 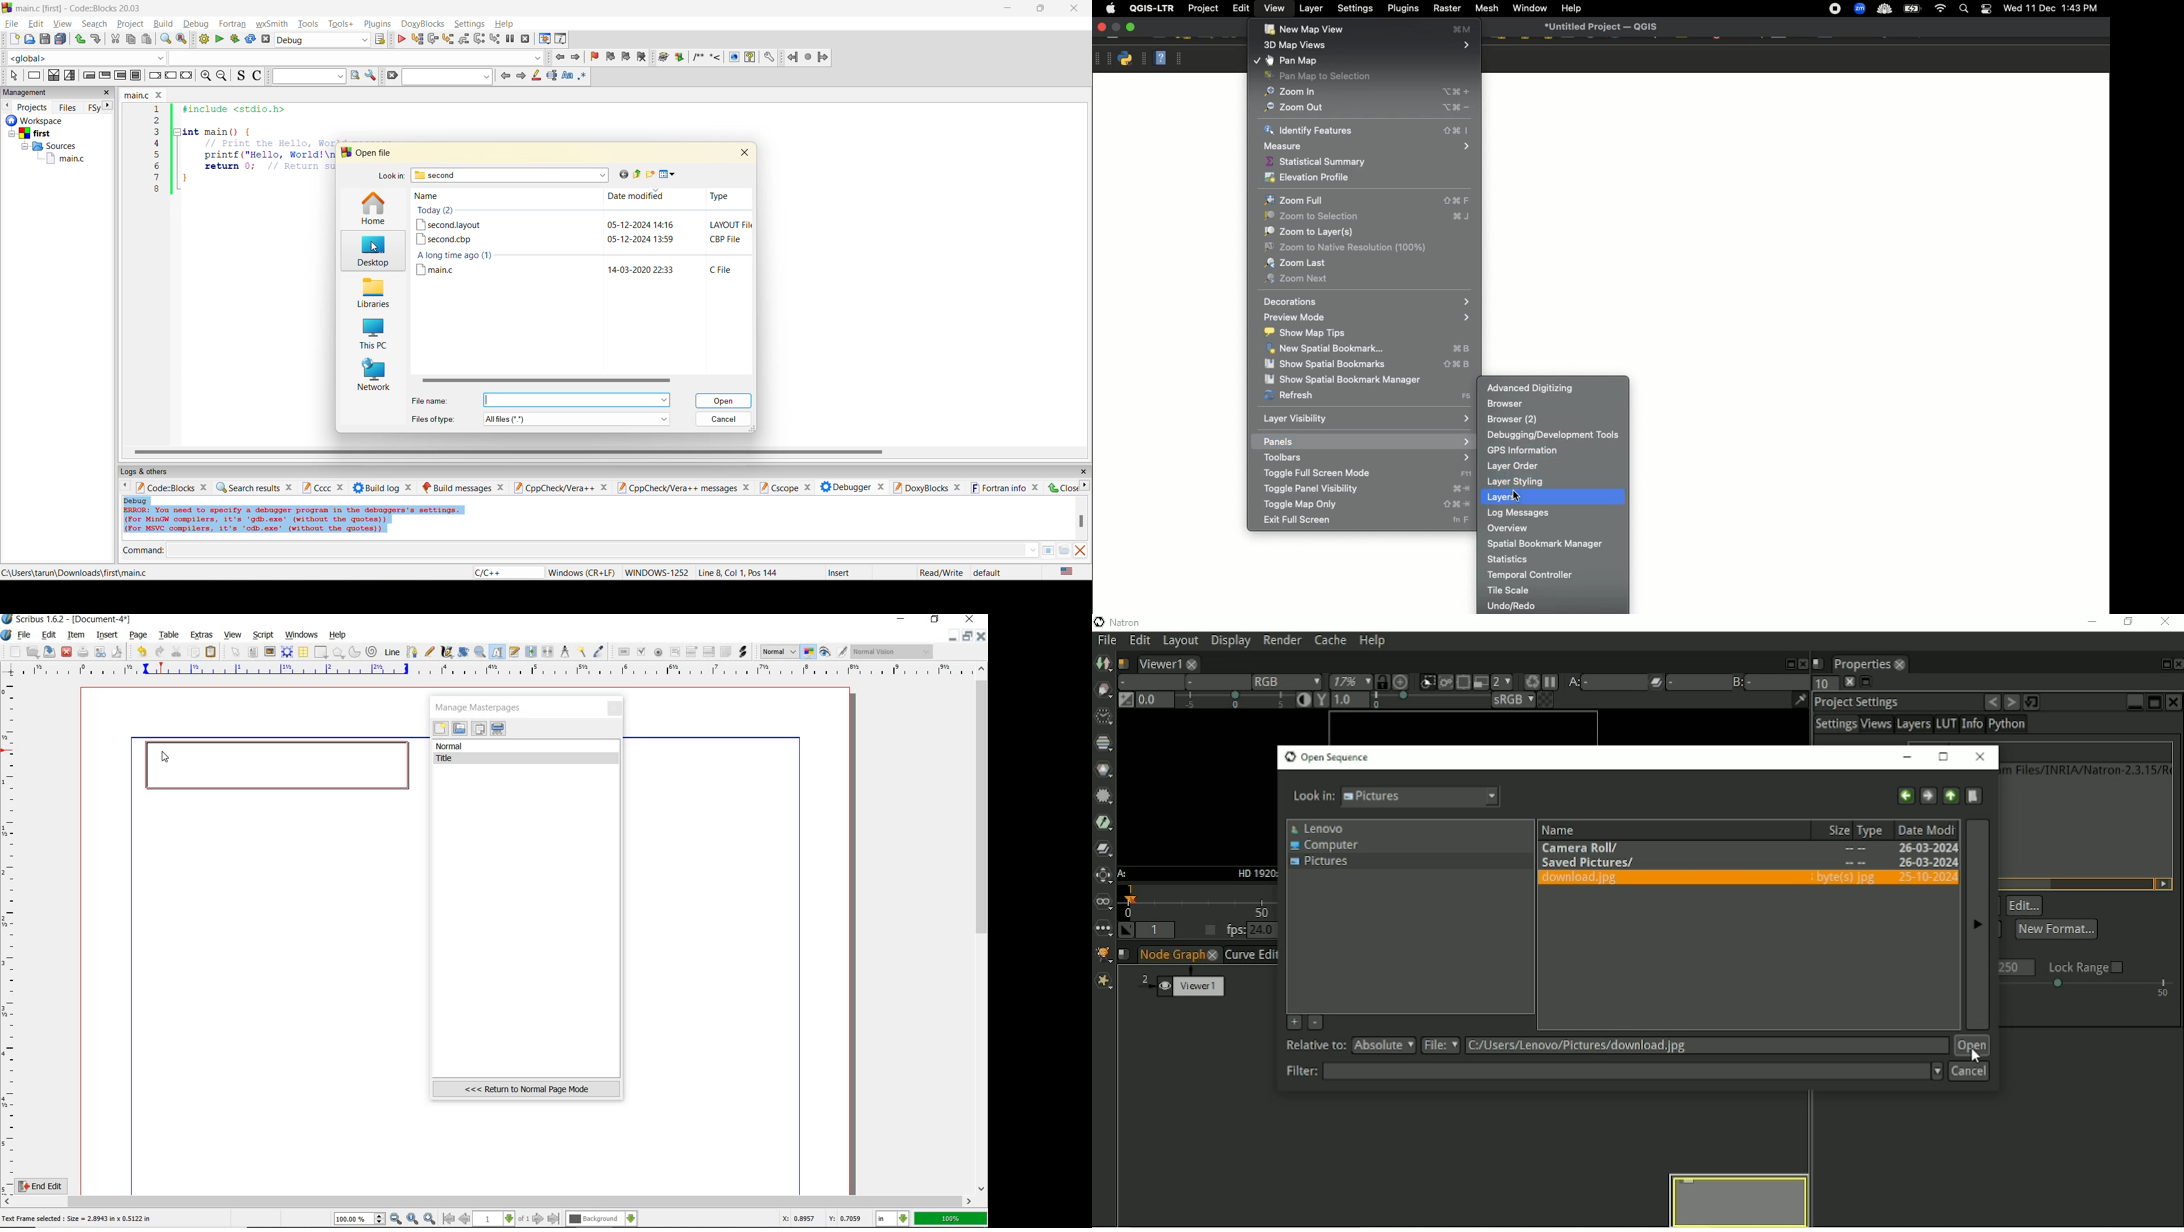 What do you see at coordinates (53, 75) in the screenshot?
I see `decision` at bounding box center [53, 75].